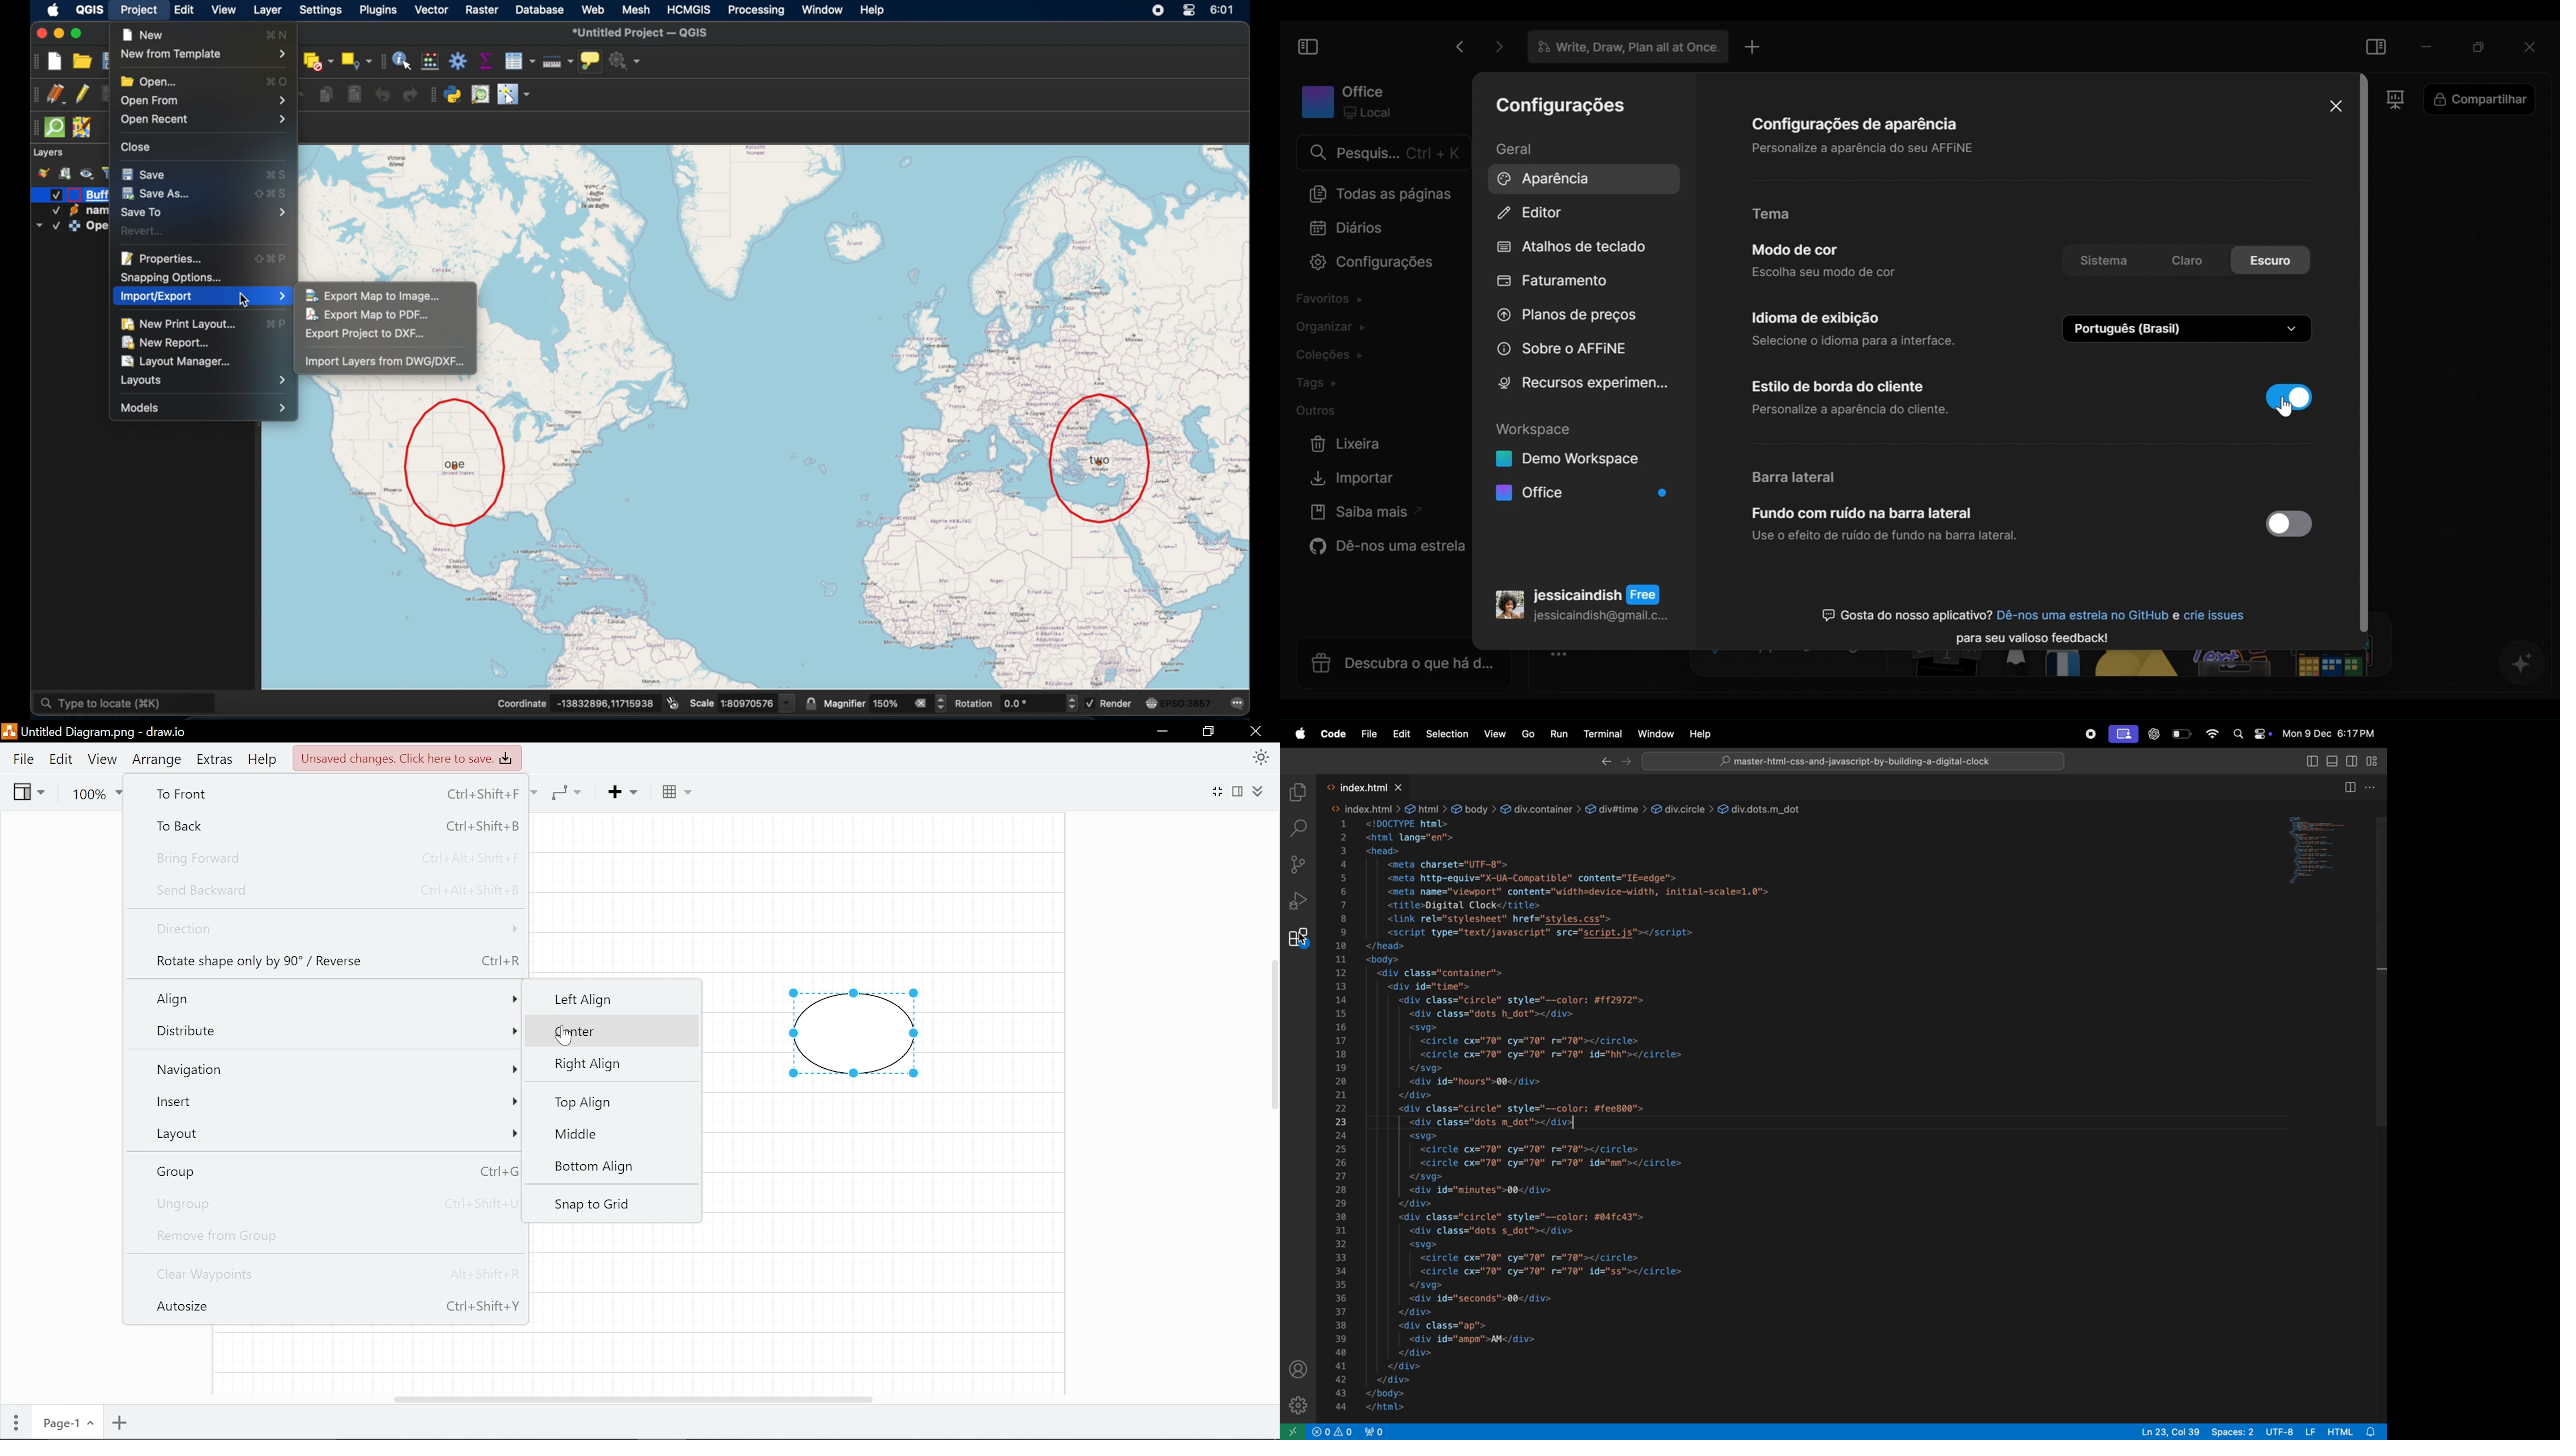 This screenshot has width=2576, height=1456. I want to click on battery, so click(2181, 734).